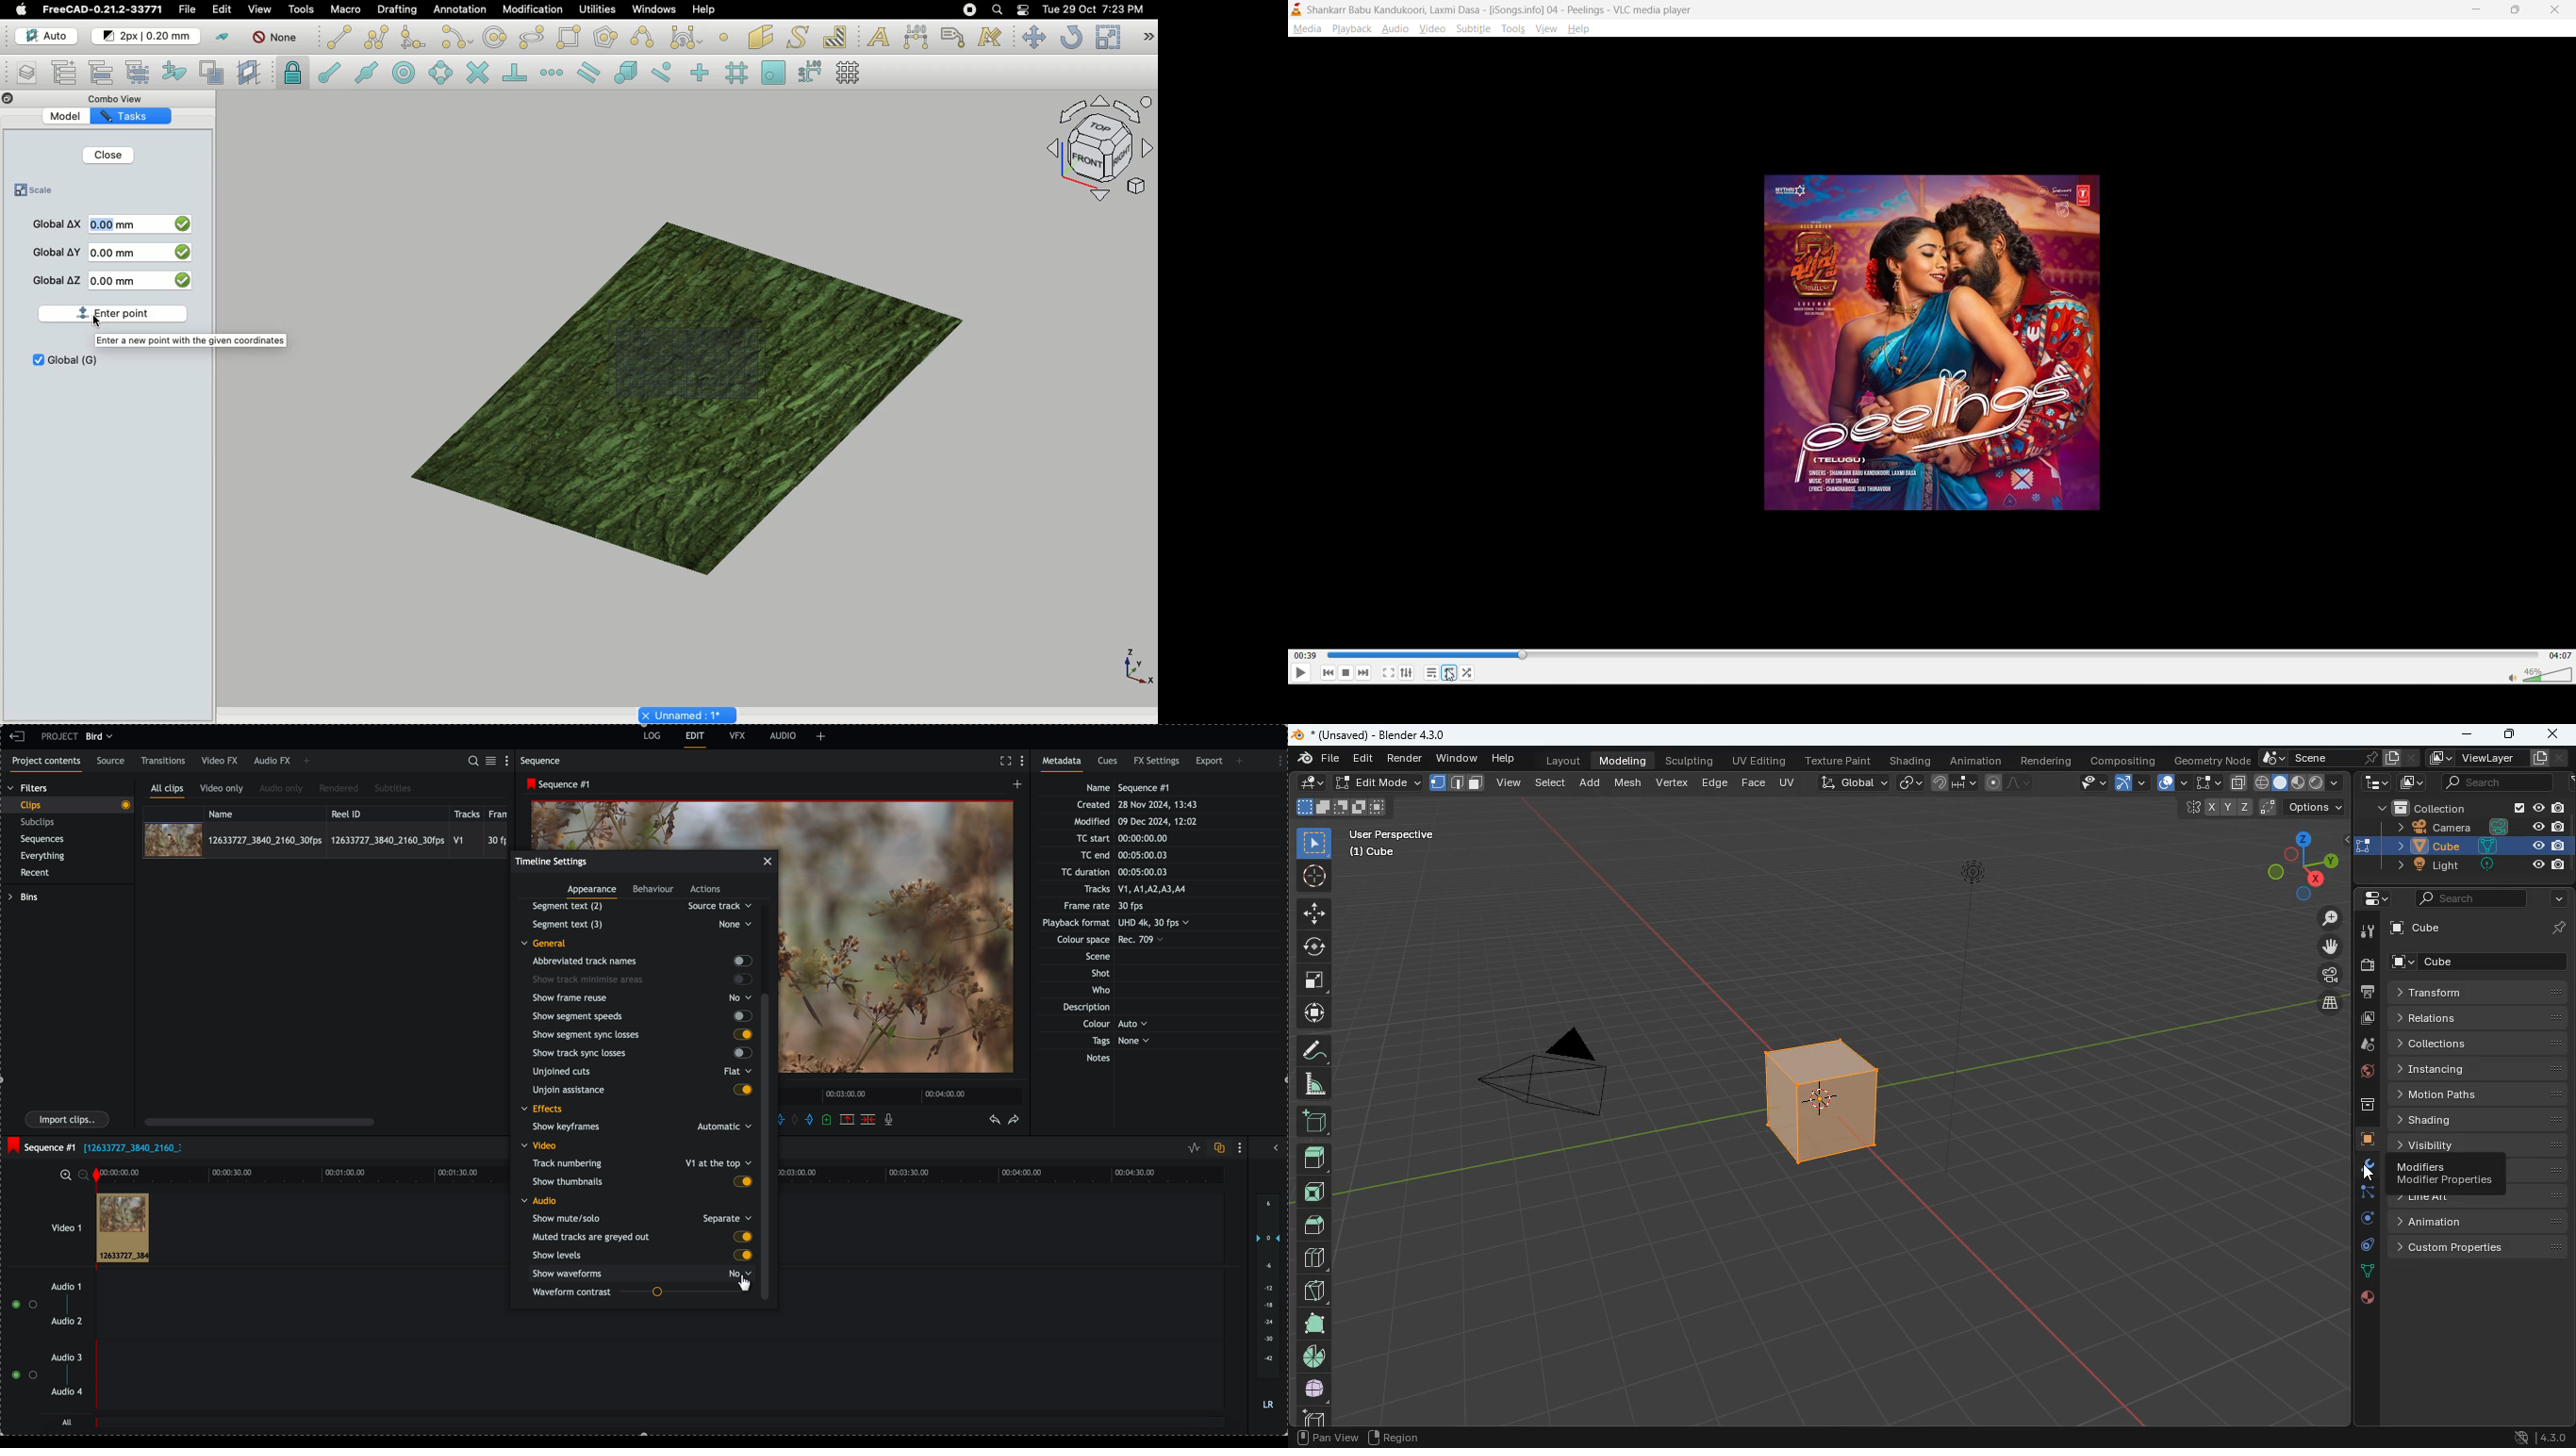  I want to click on Snap ortho, so click(695, 72).